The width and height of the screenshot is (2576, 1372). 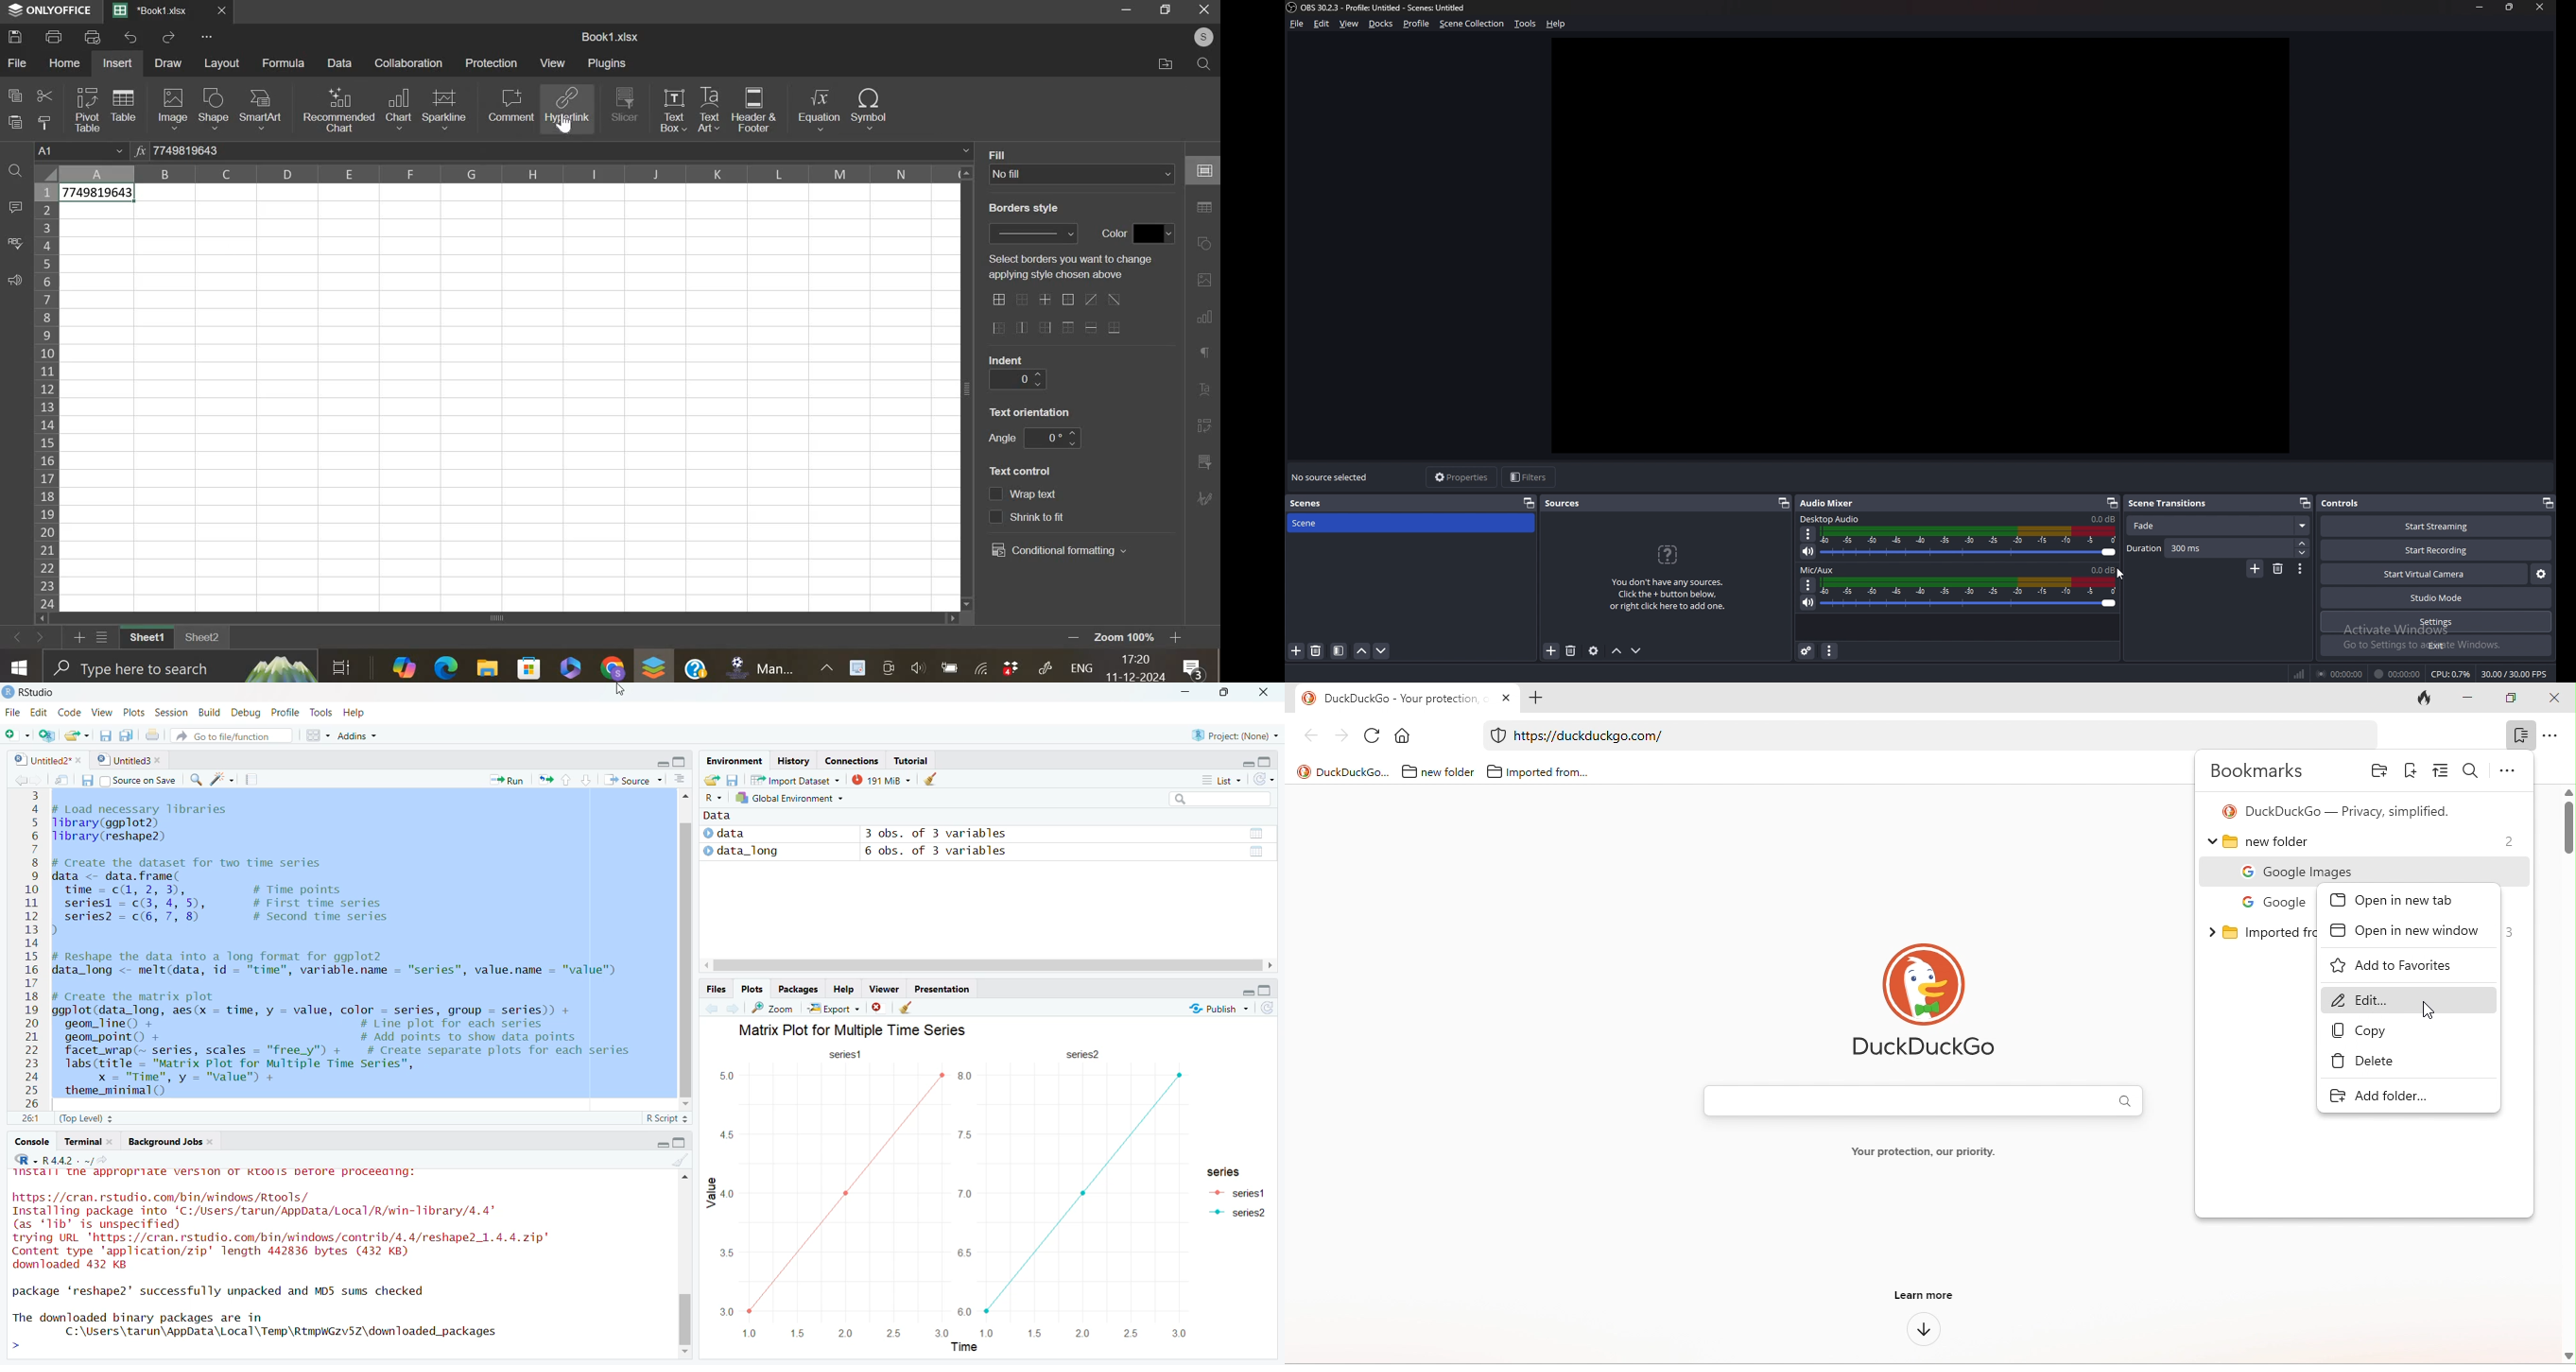 What do you see at coordinates (712, 798) in the screenshot?
I see `R` at bounding box center [712, 798].